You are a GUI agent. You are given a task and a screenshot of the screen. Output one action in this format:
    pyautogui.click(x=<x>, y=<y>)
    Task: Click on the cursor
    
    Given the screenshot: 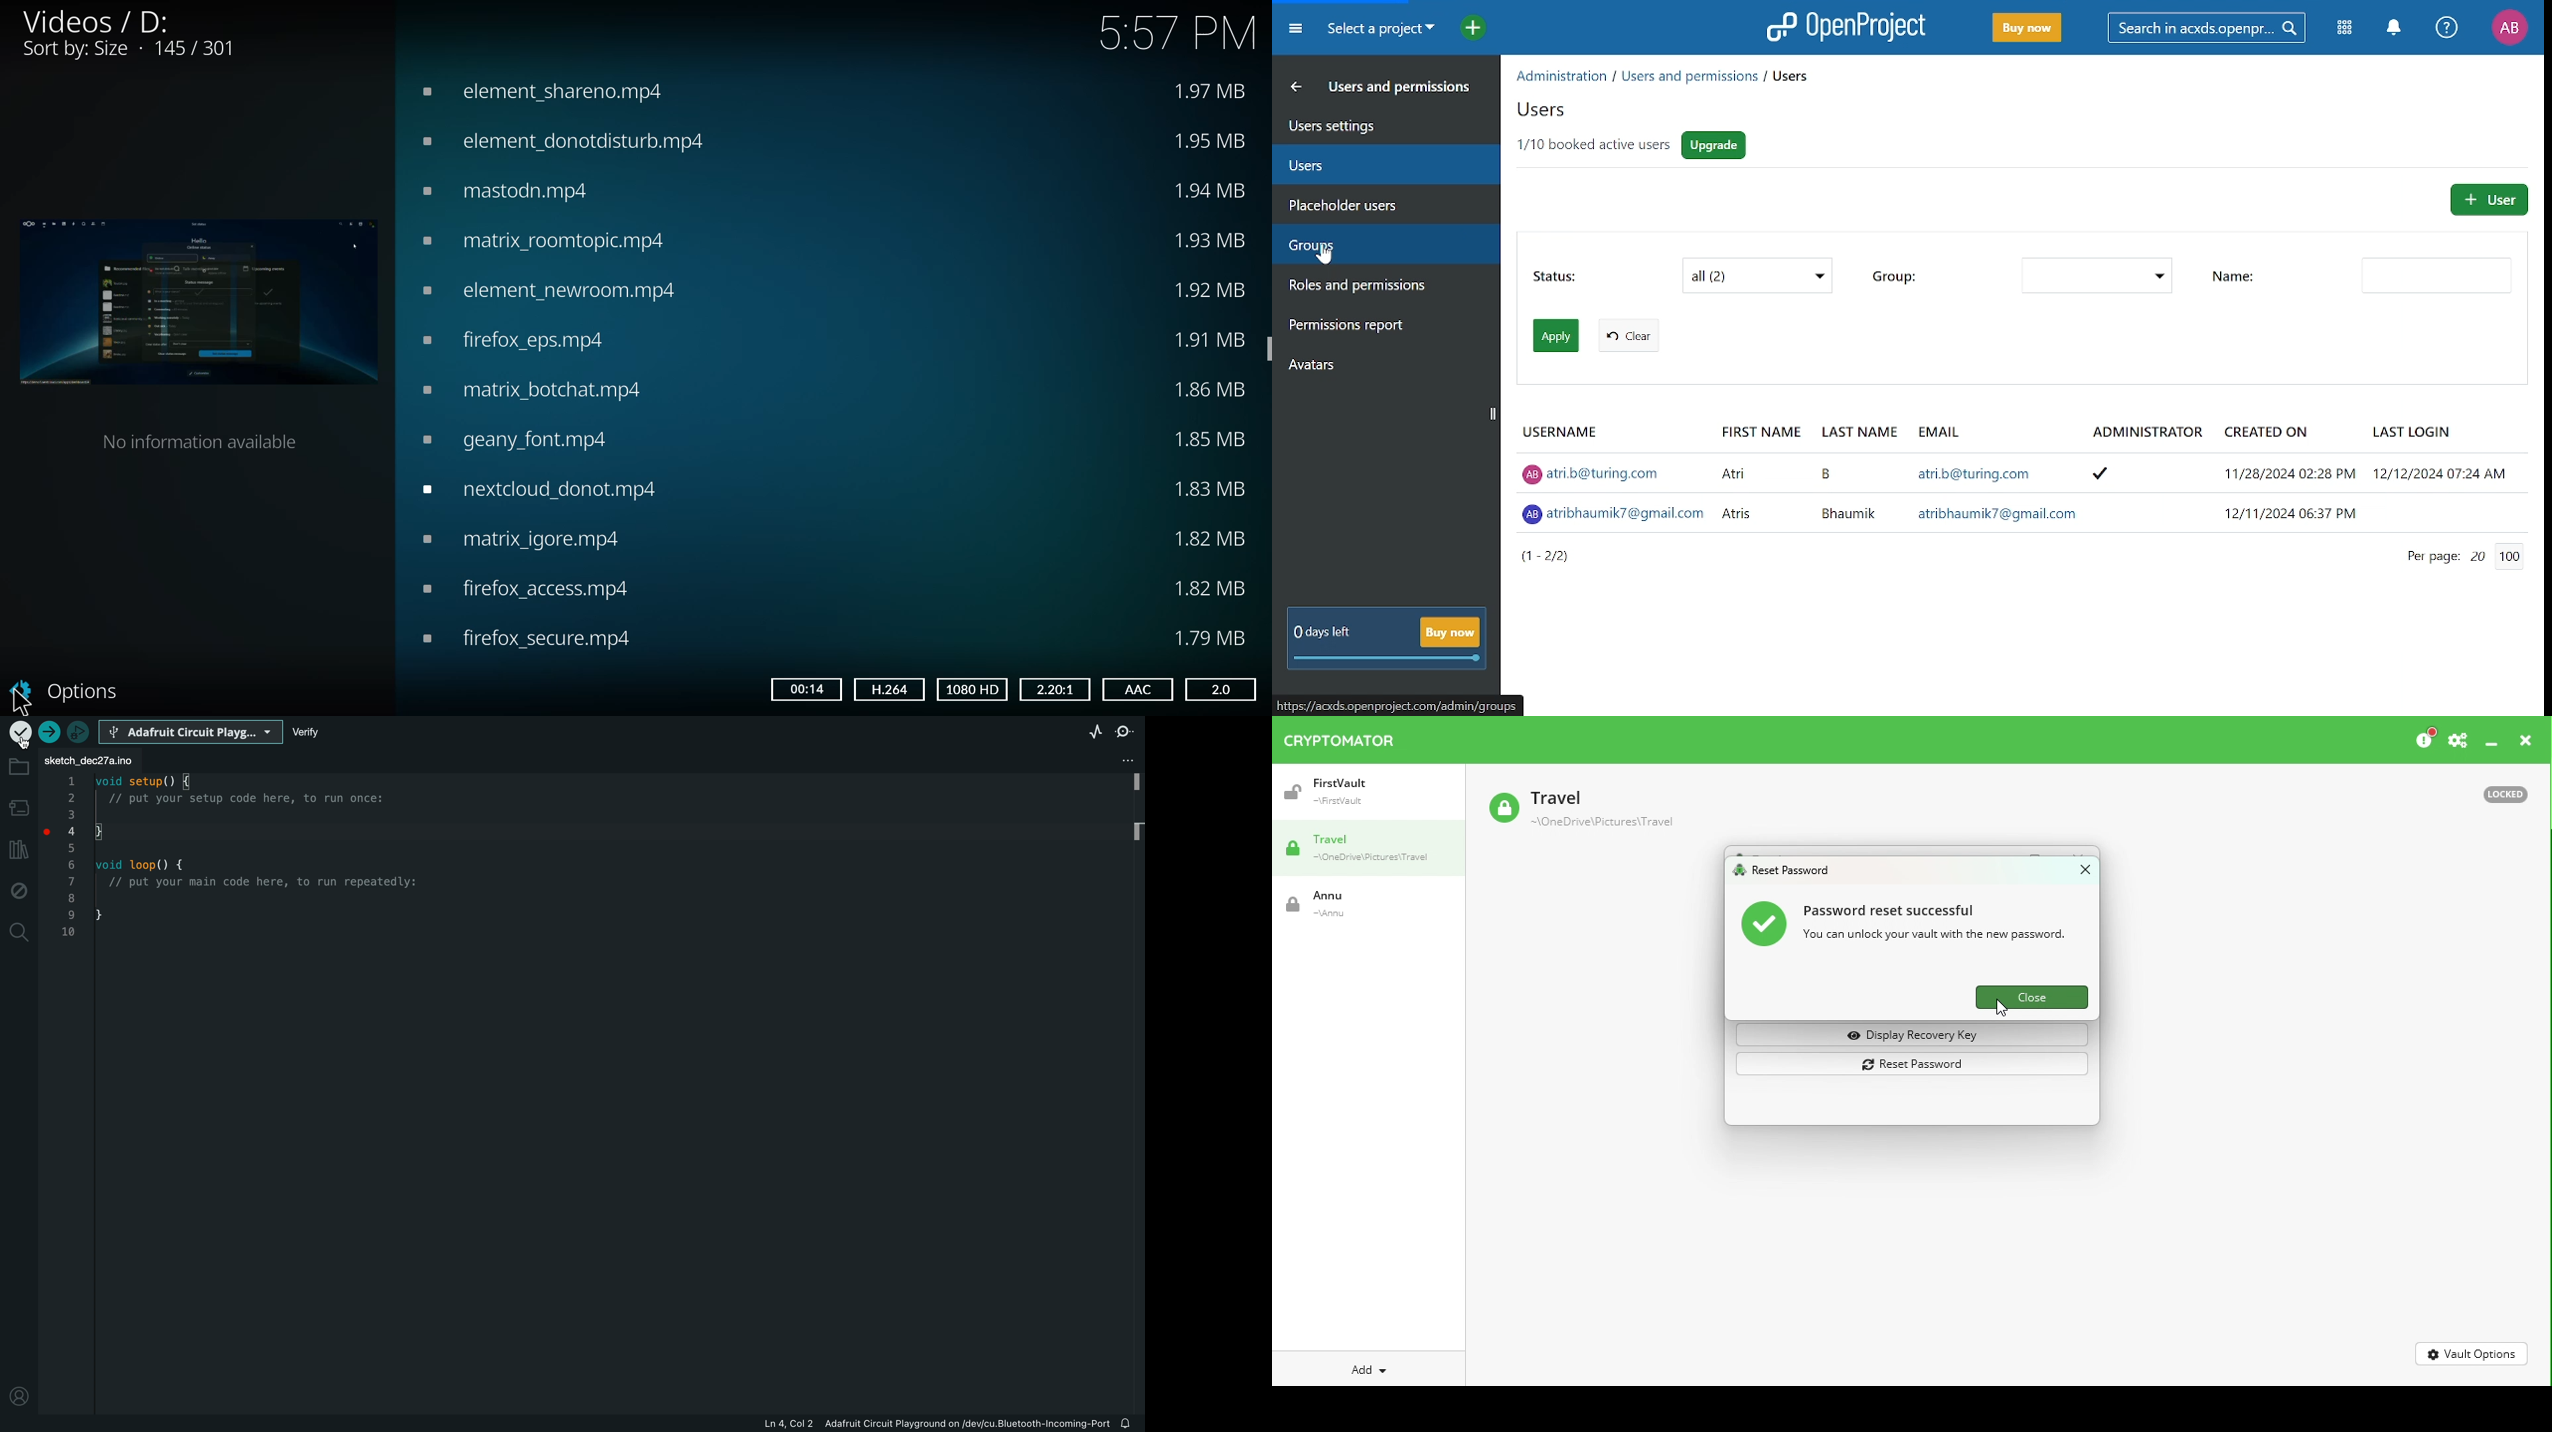 What is the action you would take?
    pyautogui.click(x=22, y=700)
    